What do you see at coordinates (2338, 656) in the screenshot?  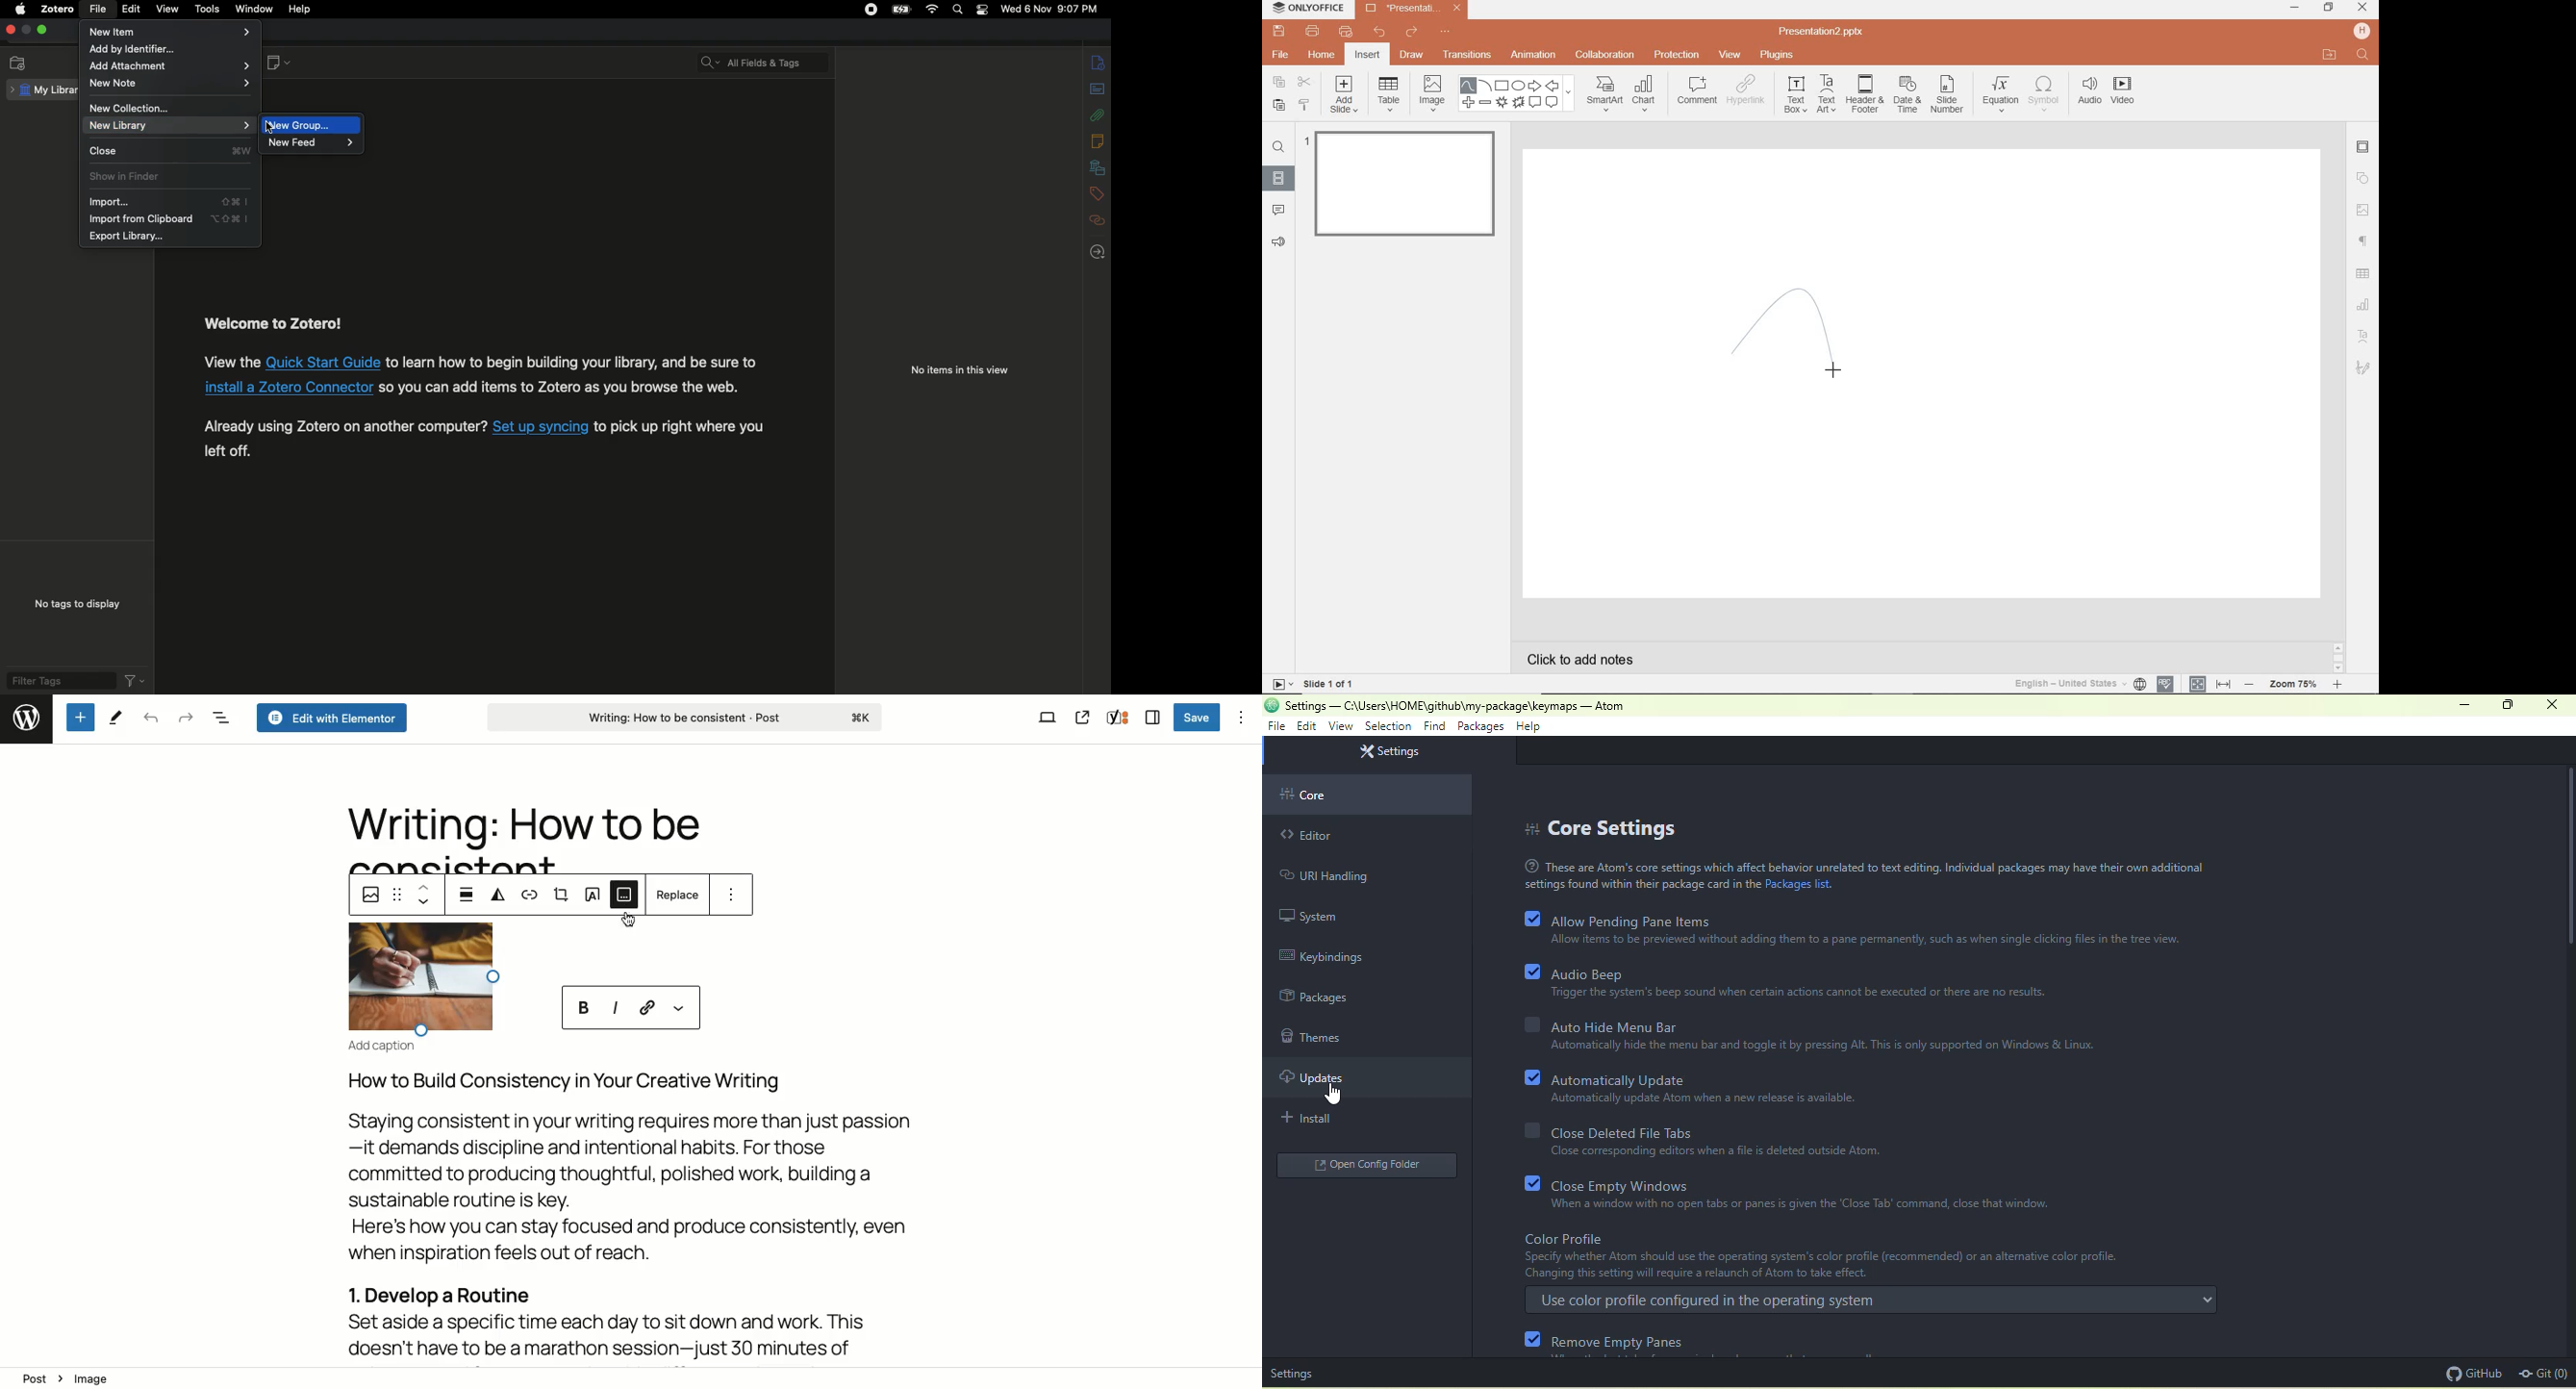 I see `SCROLLBAR` at bounding box center [2338, 656].